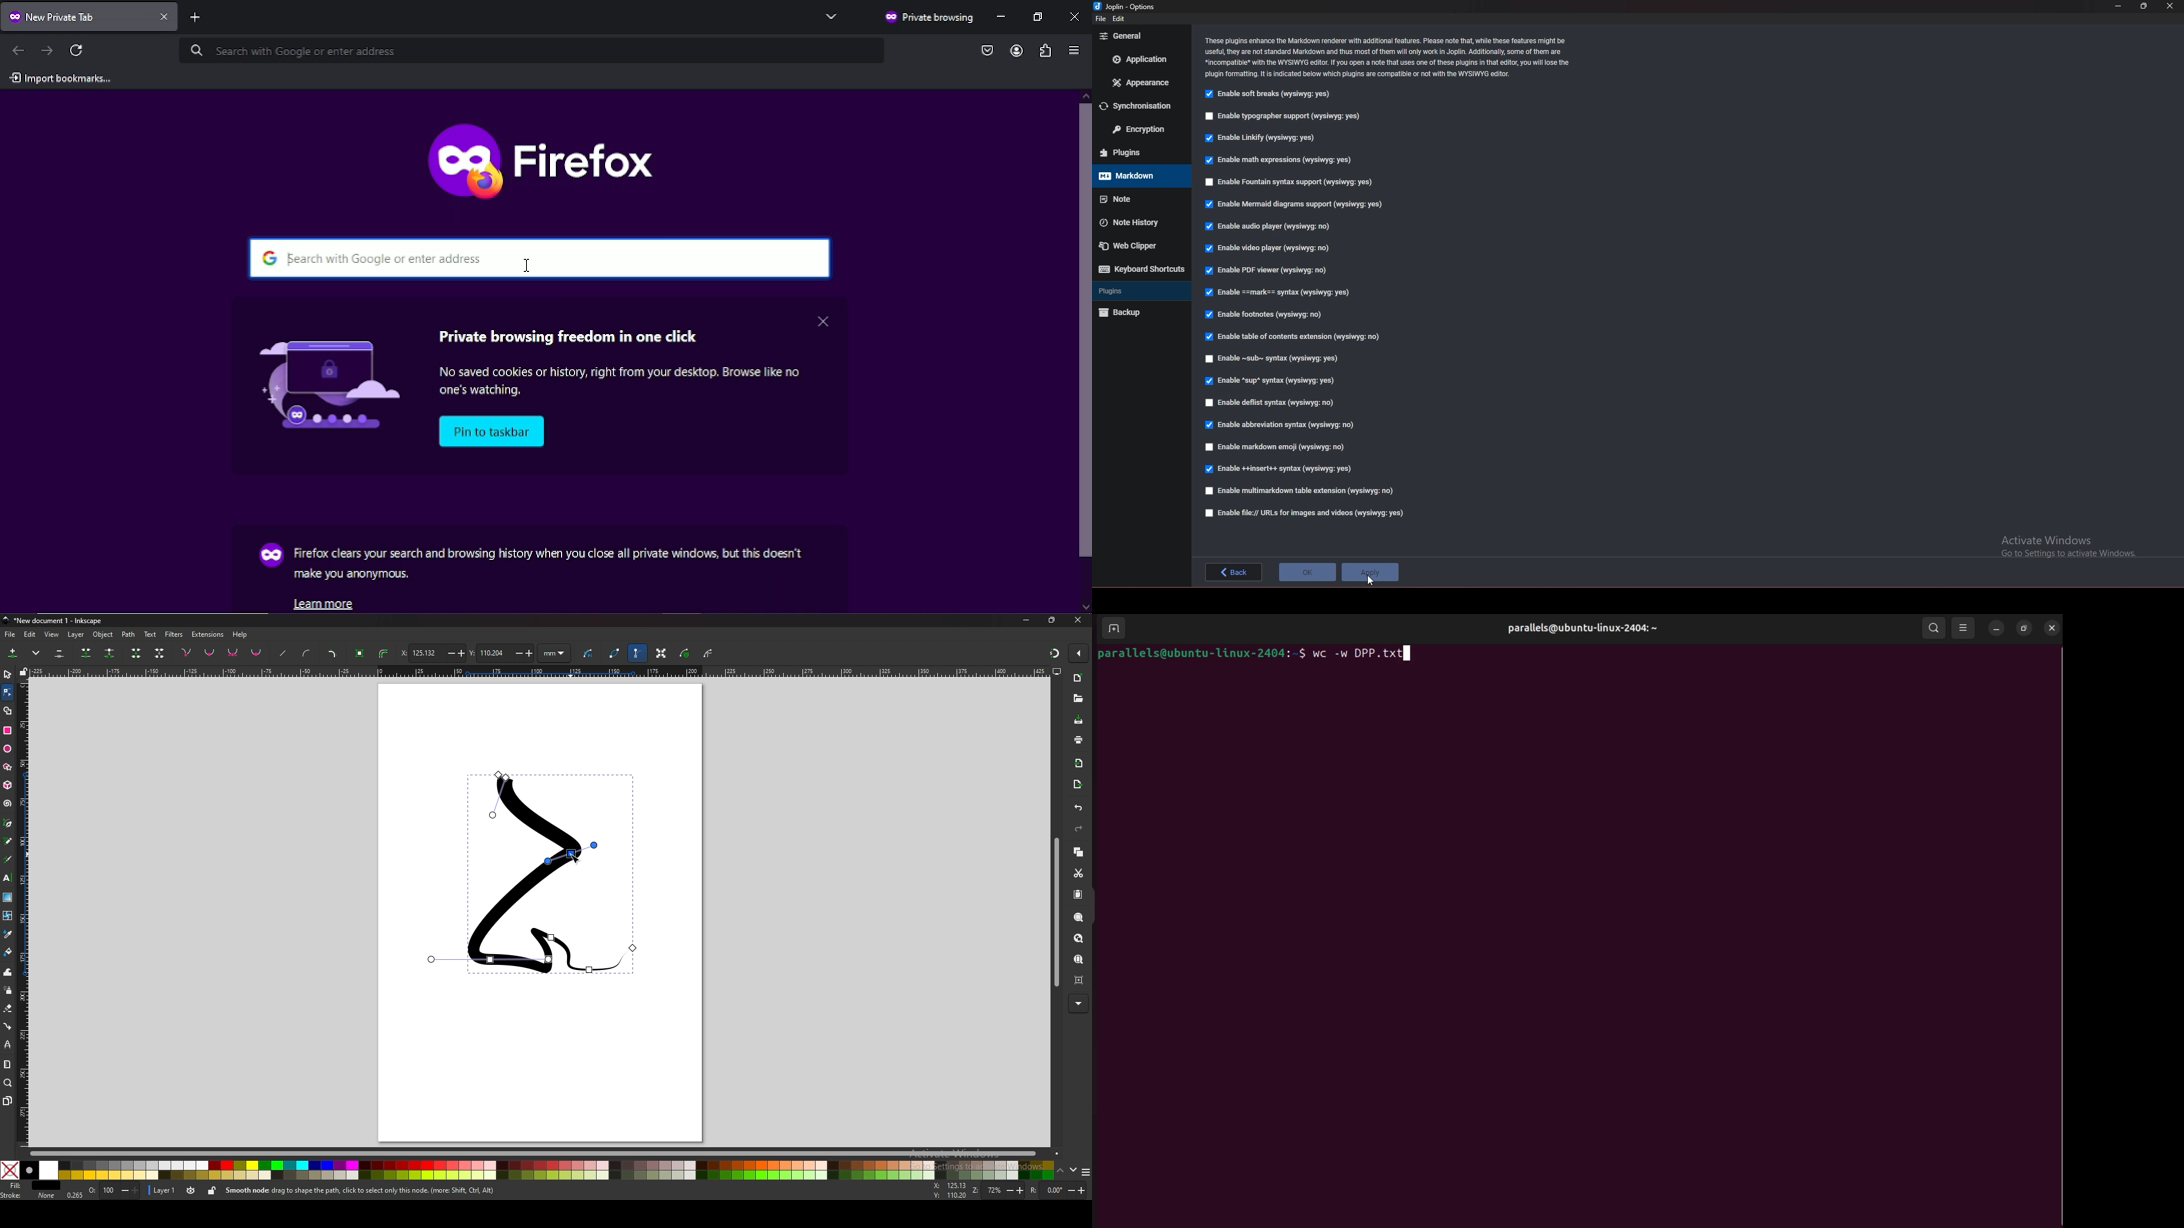 The width and height of the screenshot is (2184, 1232). What do you see at coordinates (105, 634) in the screenshot?
I see `object` at bounding box center [105, 634].